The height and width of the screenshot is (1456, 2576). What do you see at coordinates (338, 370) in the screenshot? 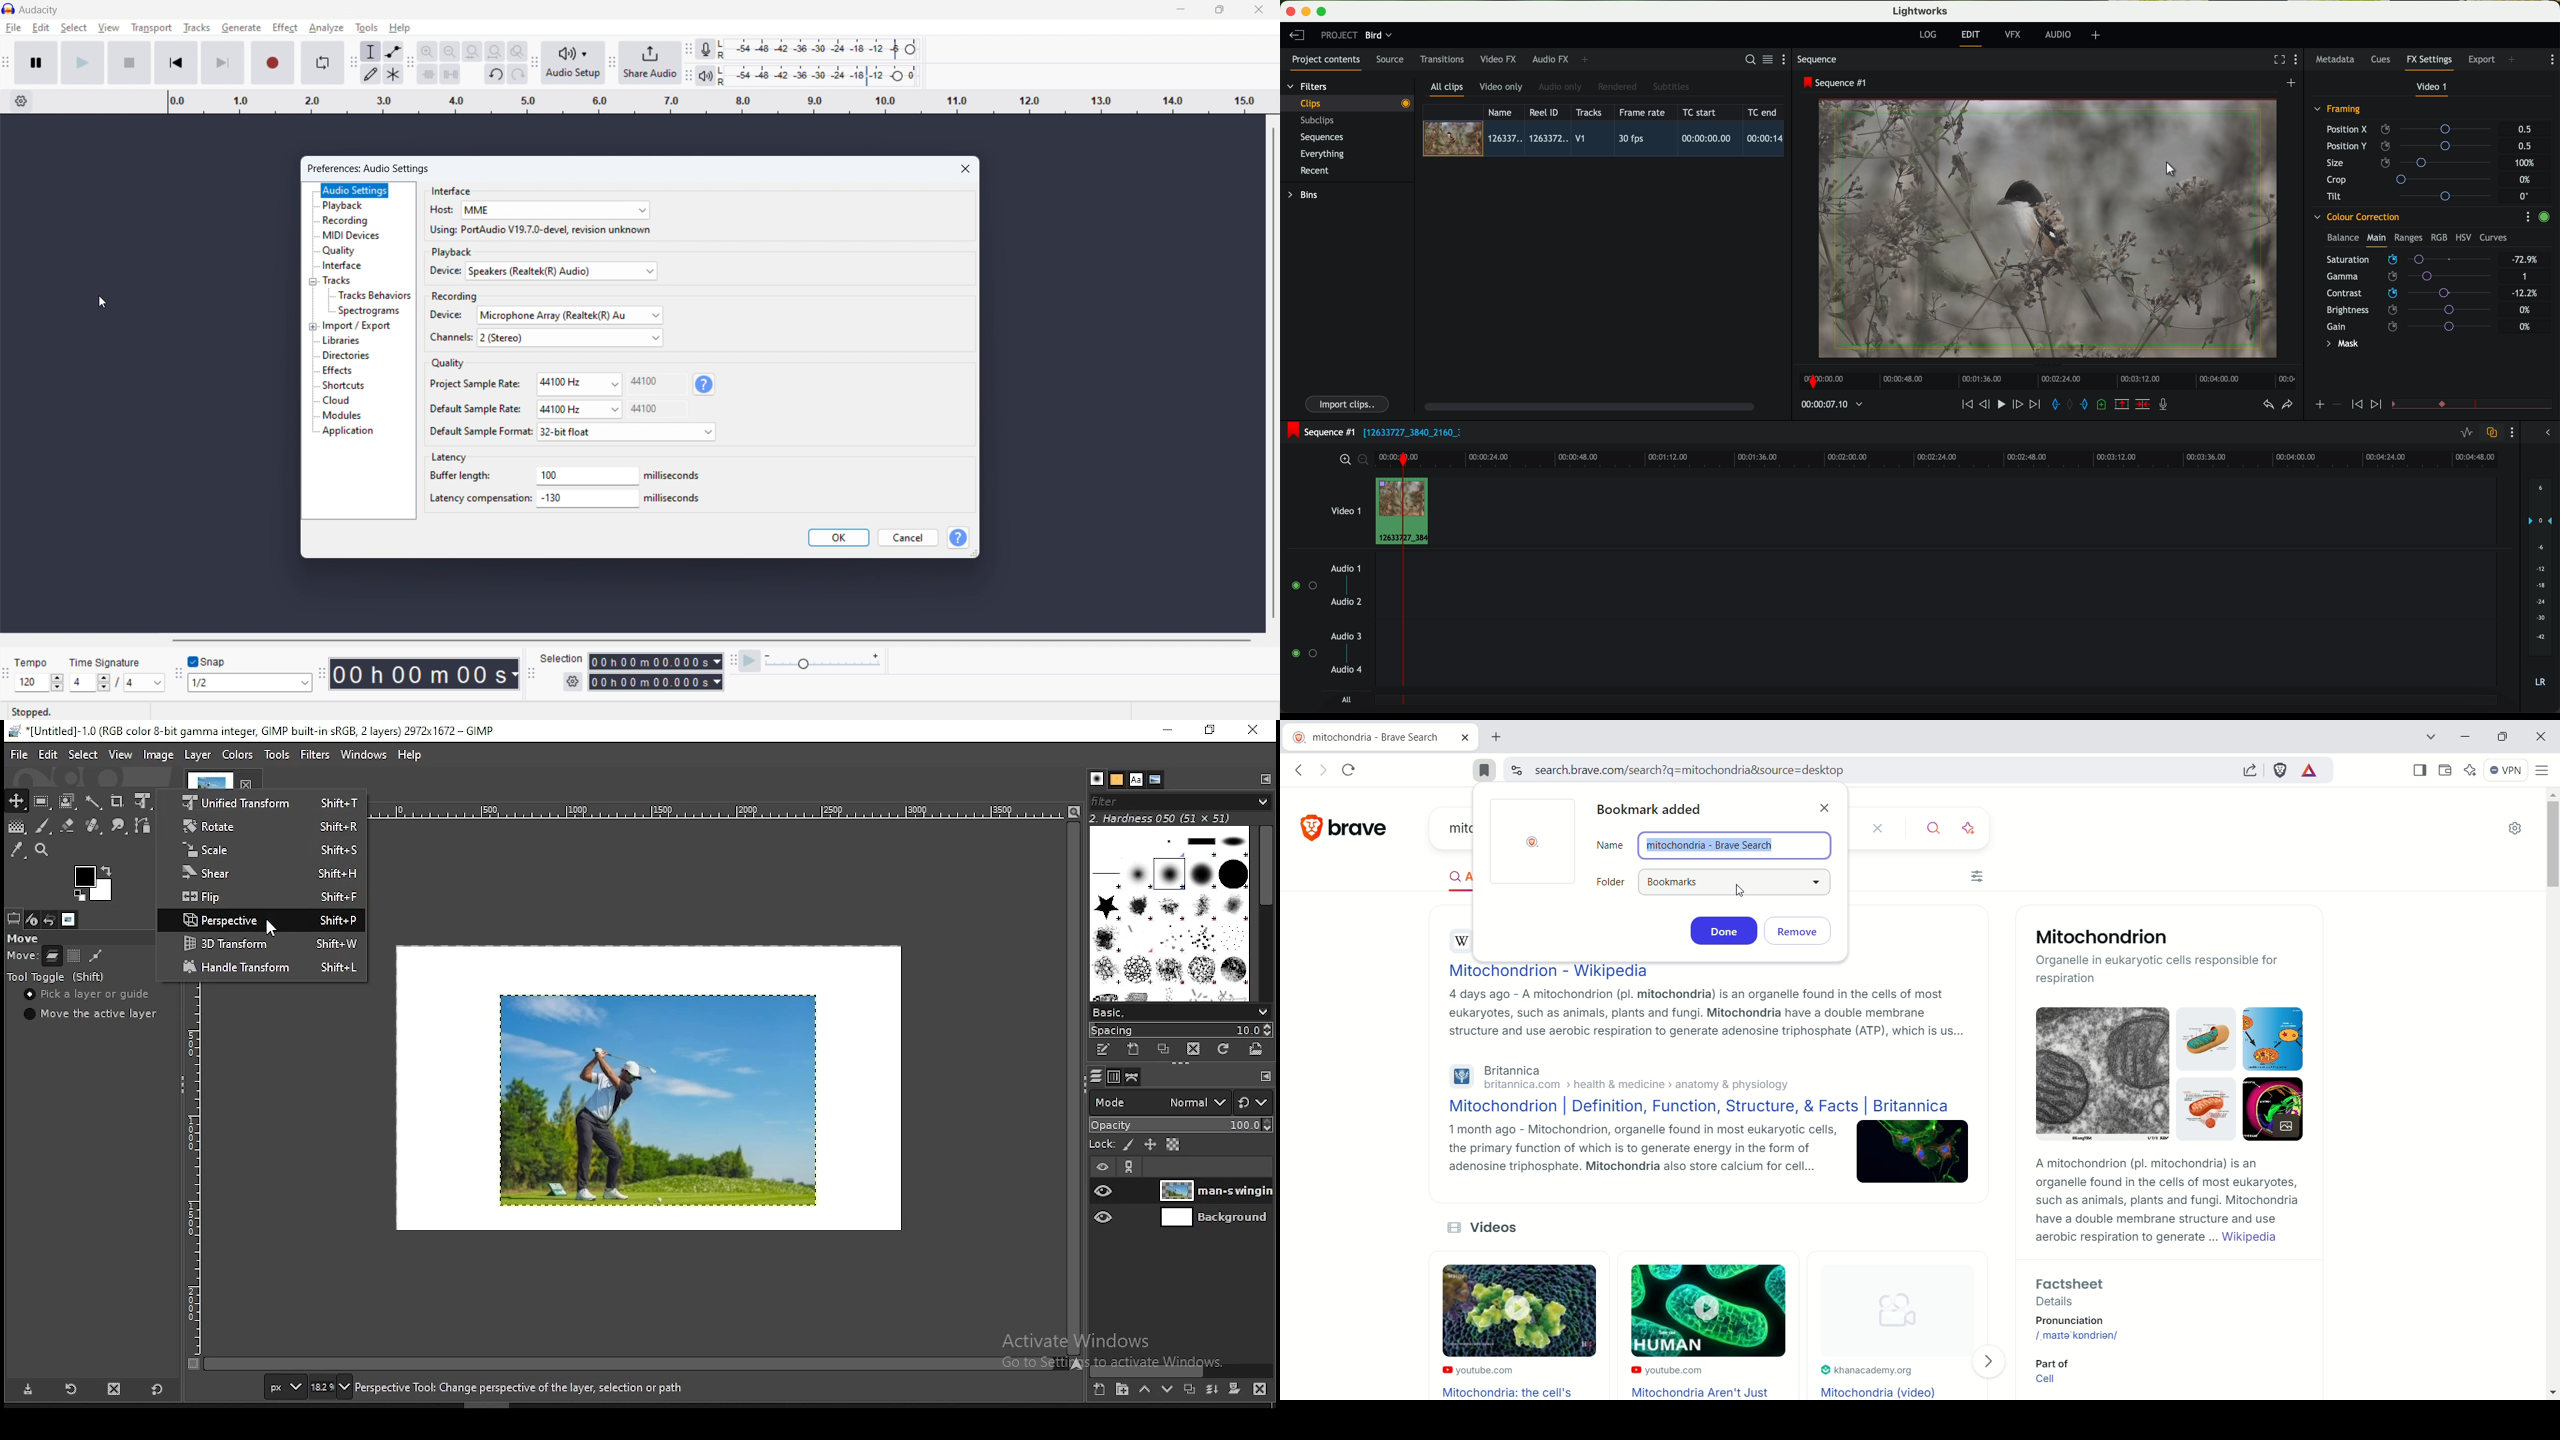
I see `effects` at bounding box center [338, 370].